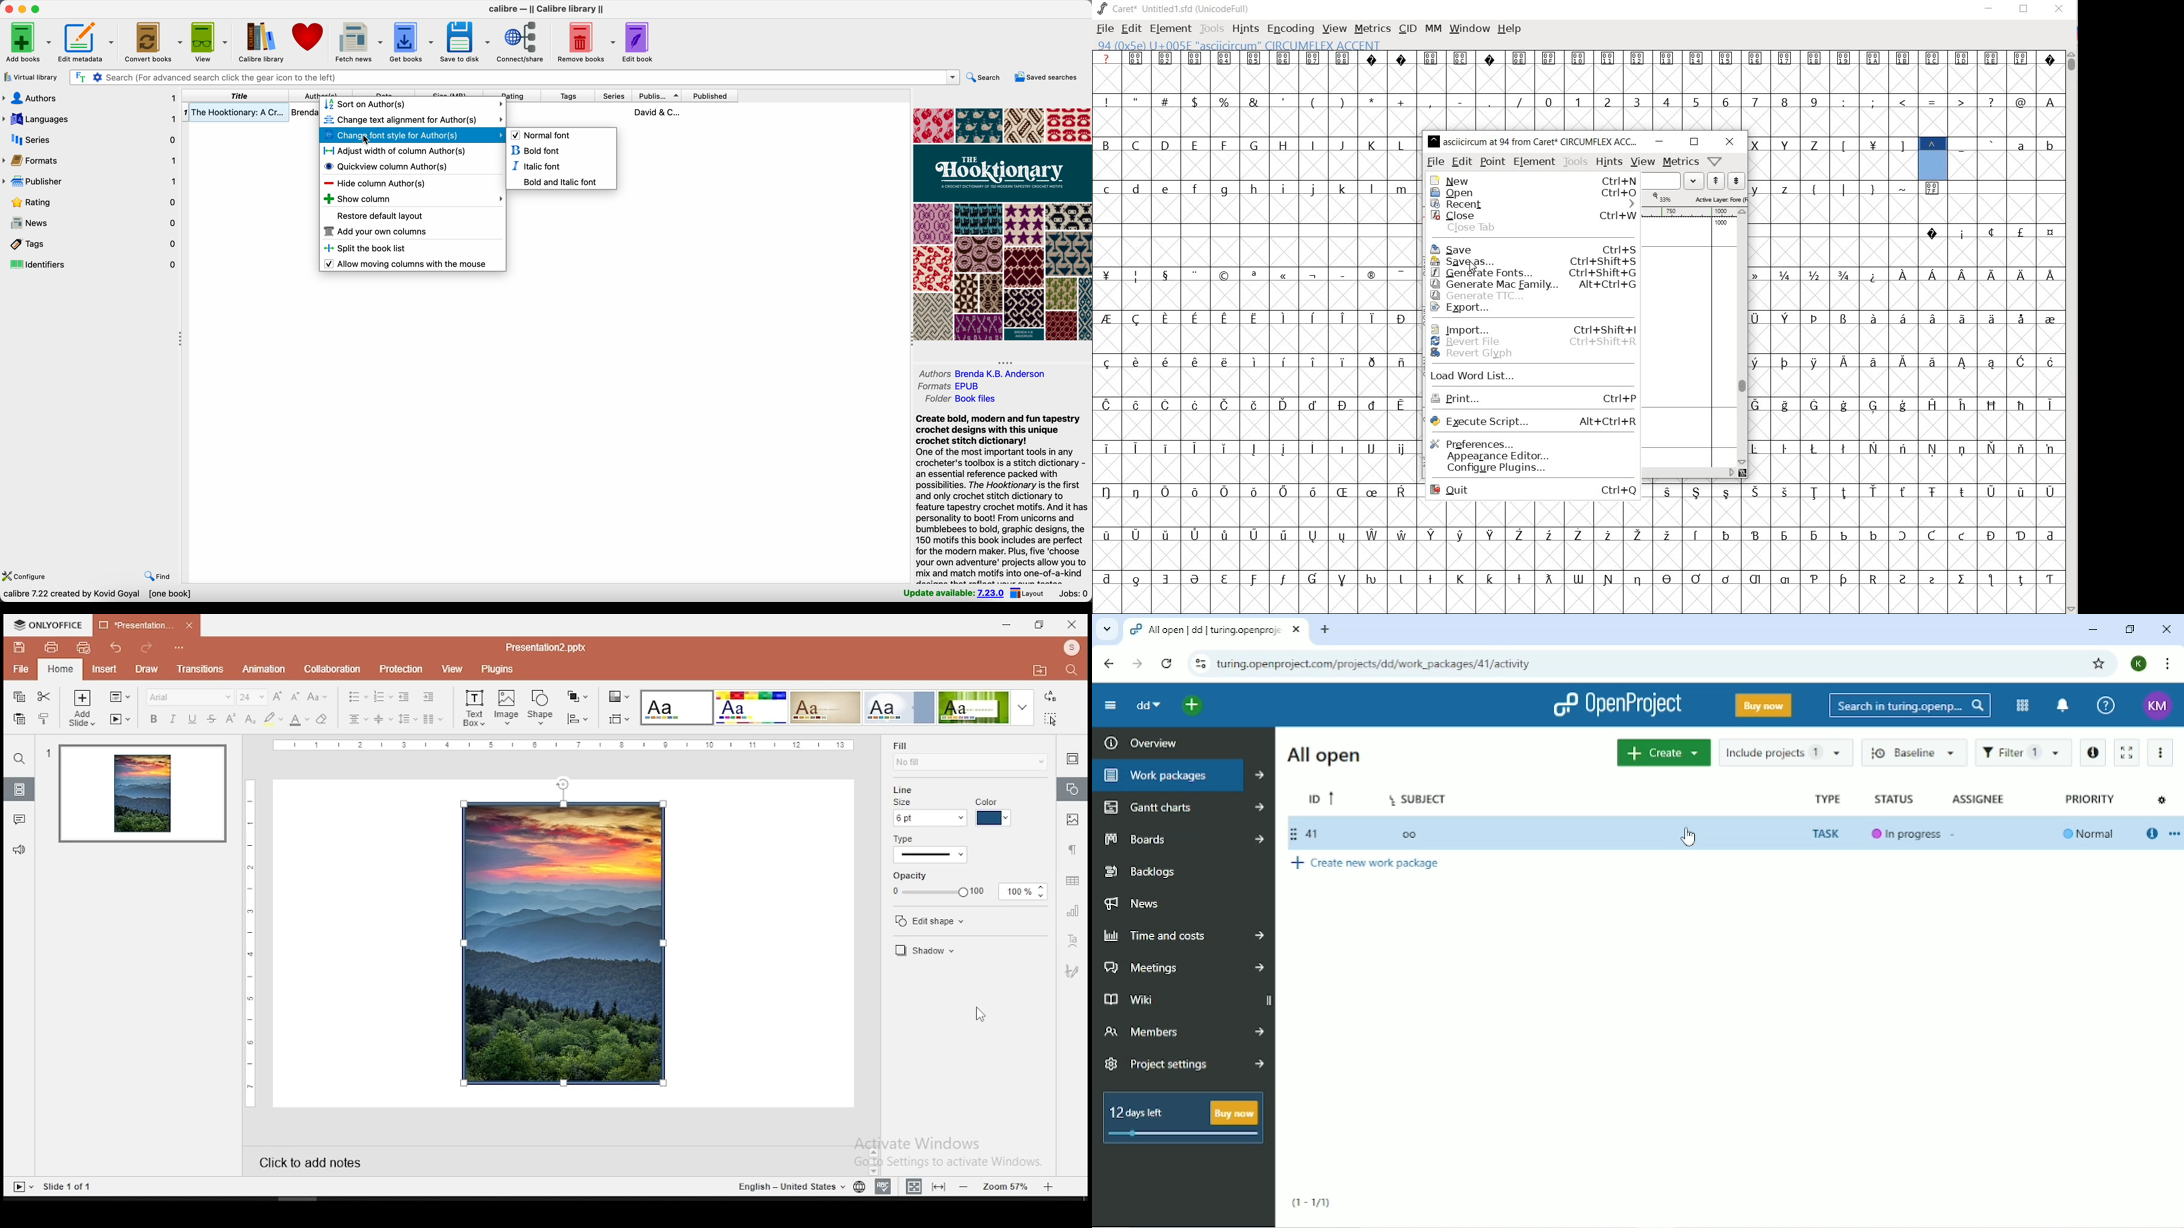 This screenshot has height=1232, width=2184. What do you see at coordinates (322, 718) in the screenshot?
I see `eraser tool` at bounding box center [322, 718].